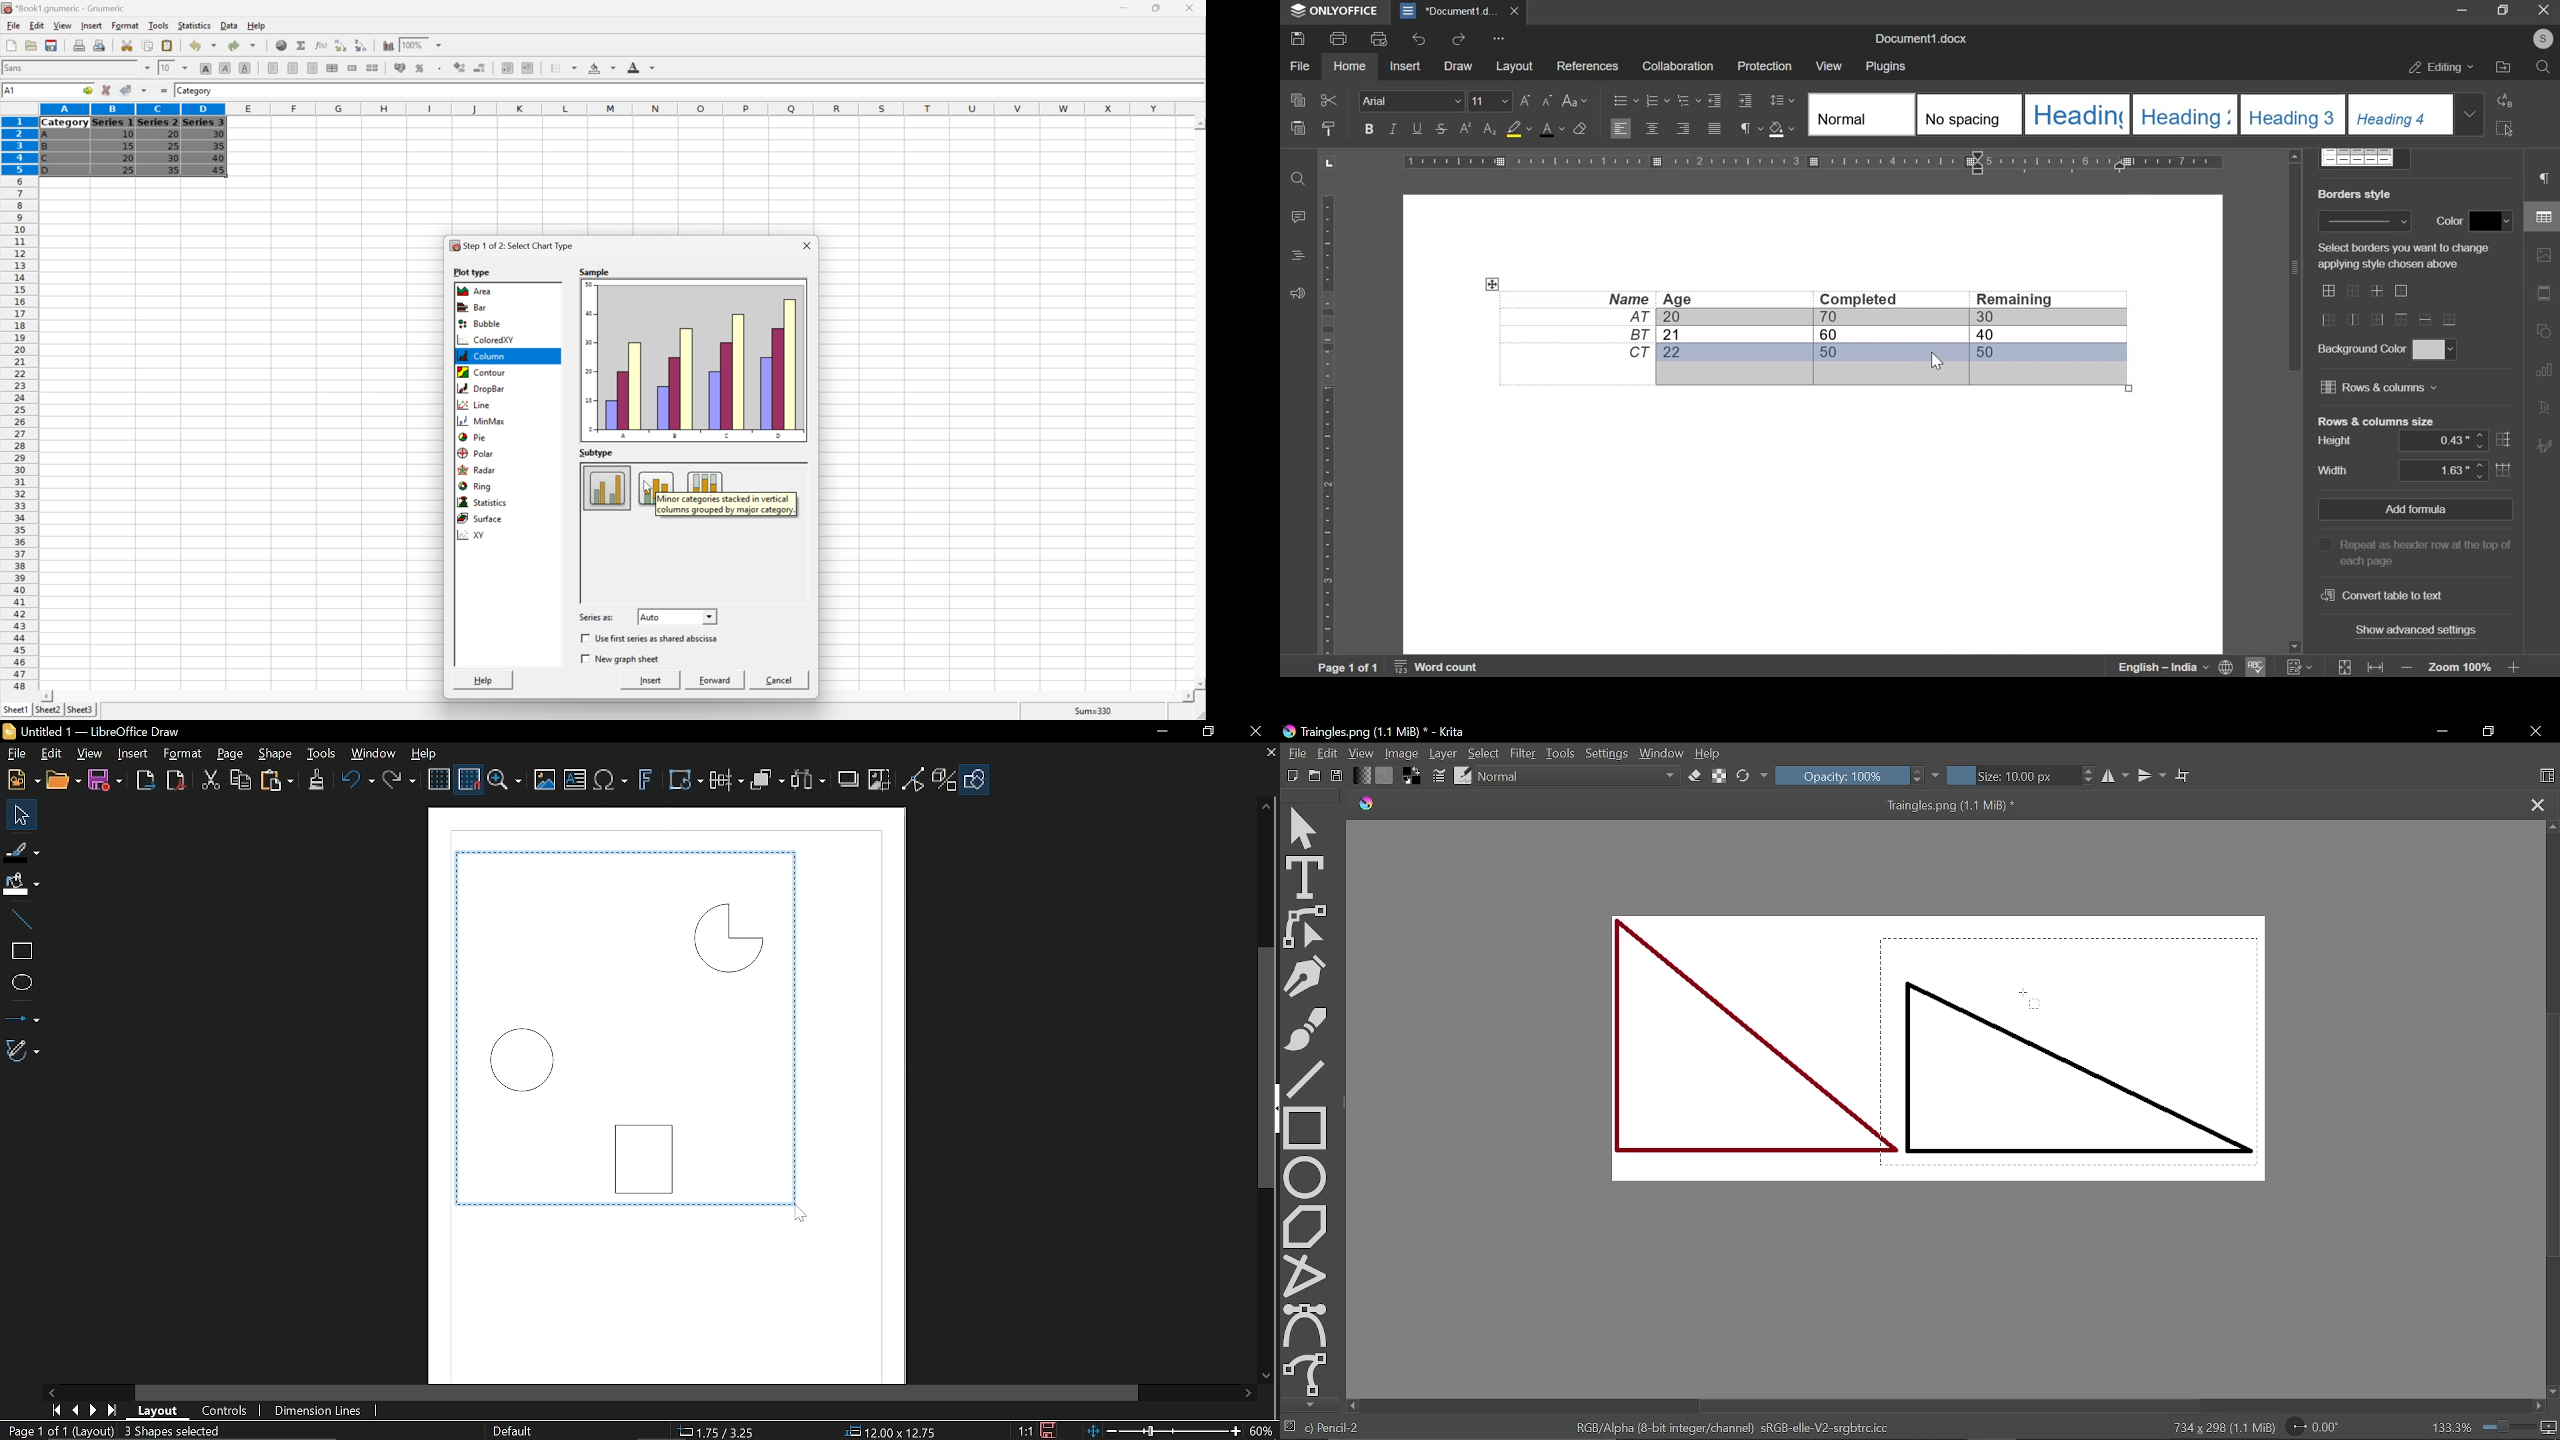 The width and height of the screenshot is (2576, 1456). What do you see at coordinates (1292, 1428) in the screenshot?
I see `No selection` at bounding box center [1292, 1428].